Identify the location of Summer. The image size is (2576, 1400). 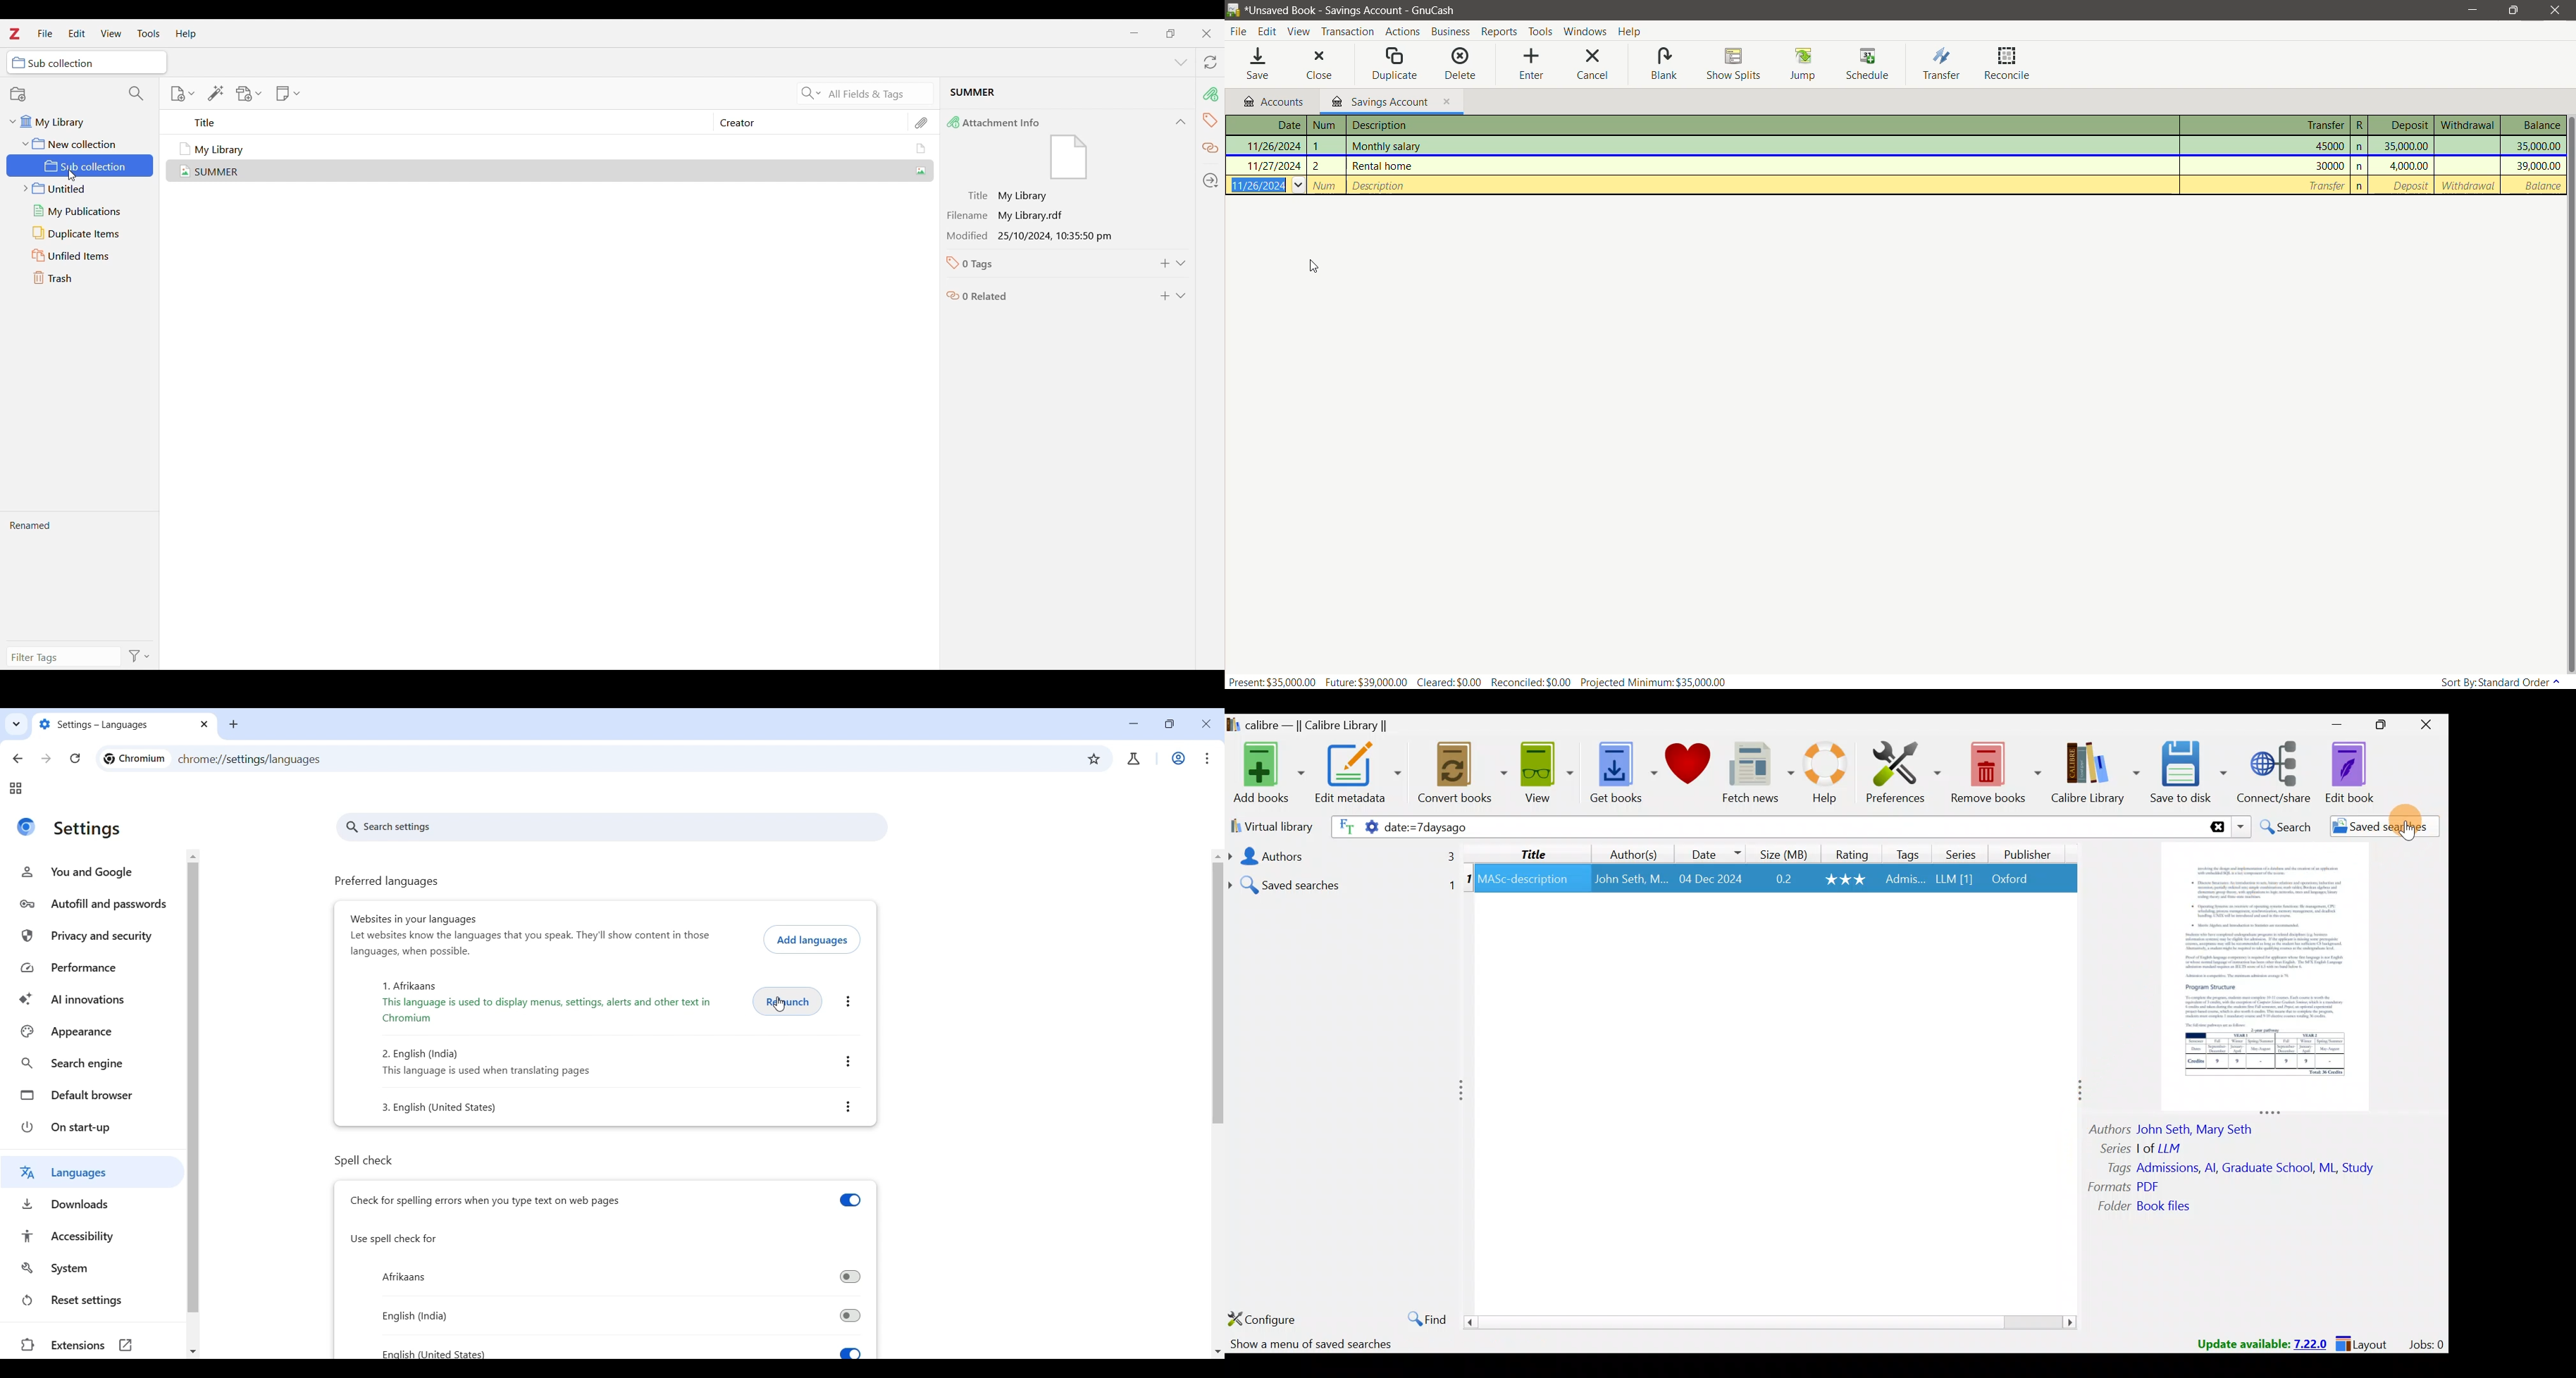
(555, 170).